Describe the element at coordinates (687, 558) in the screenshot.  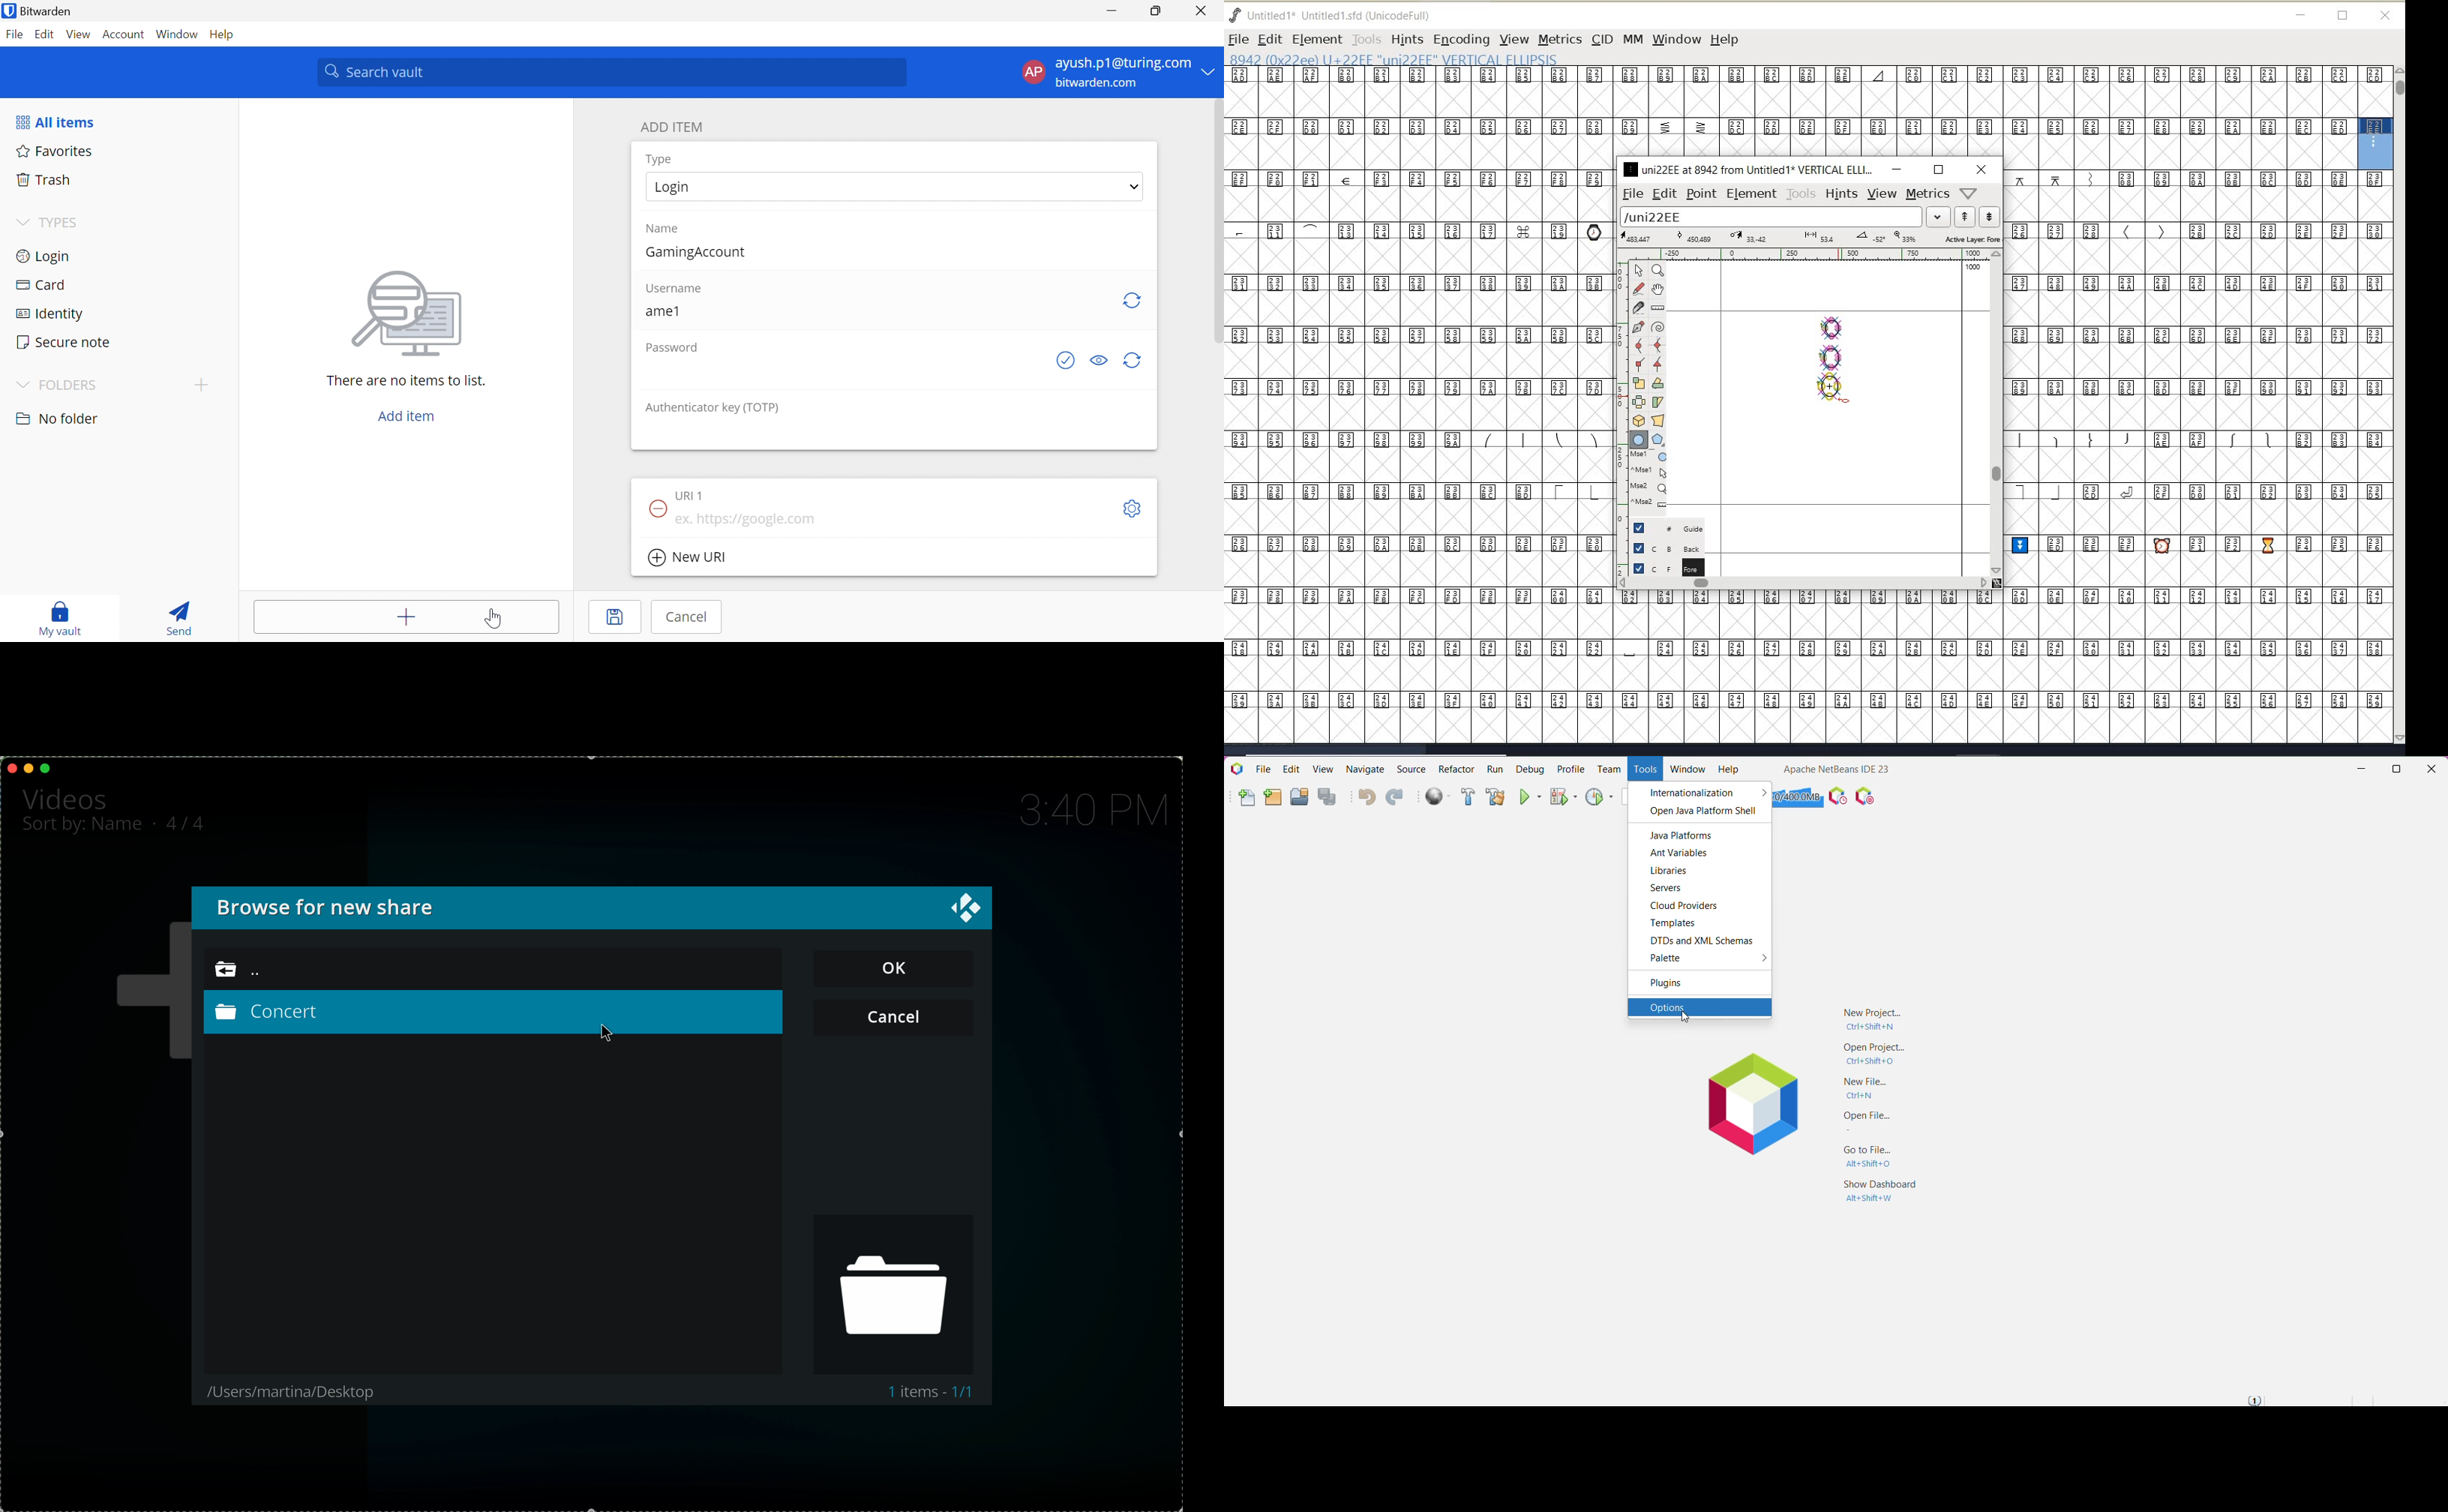
I see `New URI` at that location.